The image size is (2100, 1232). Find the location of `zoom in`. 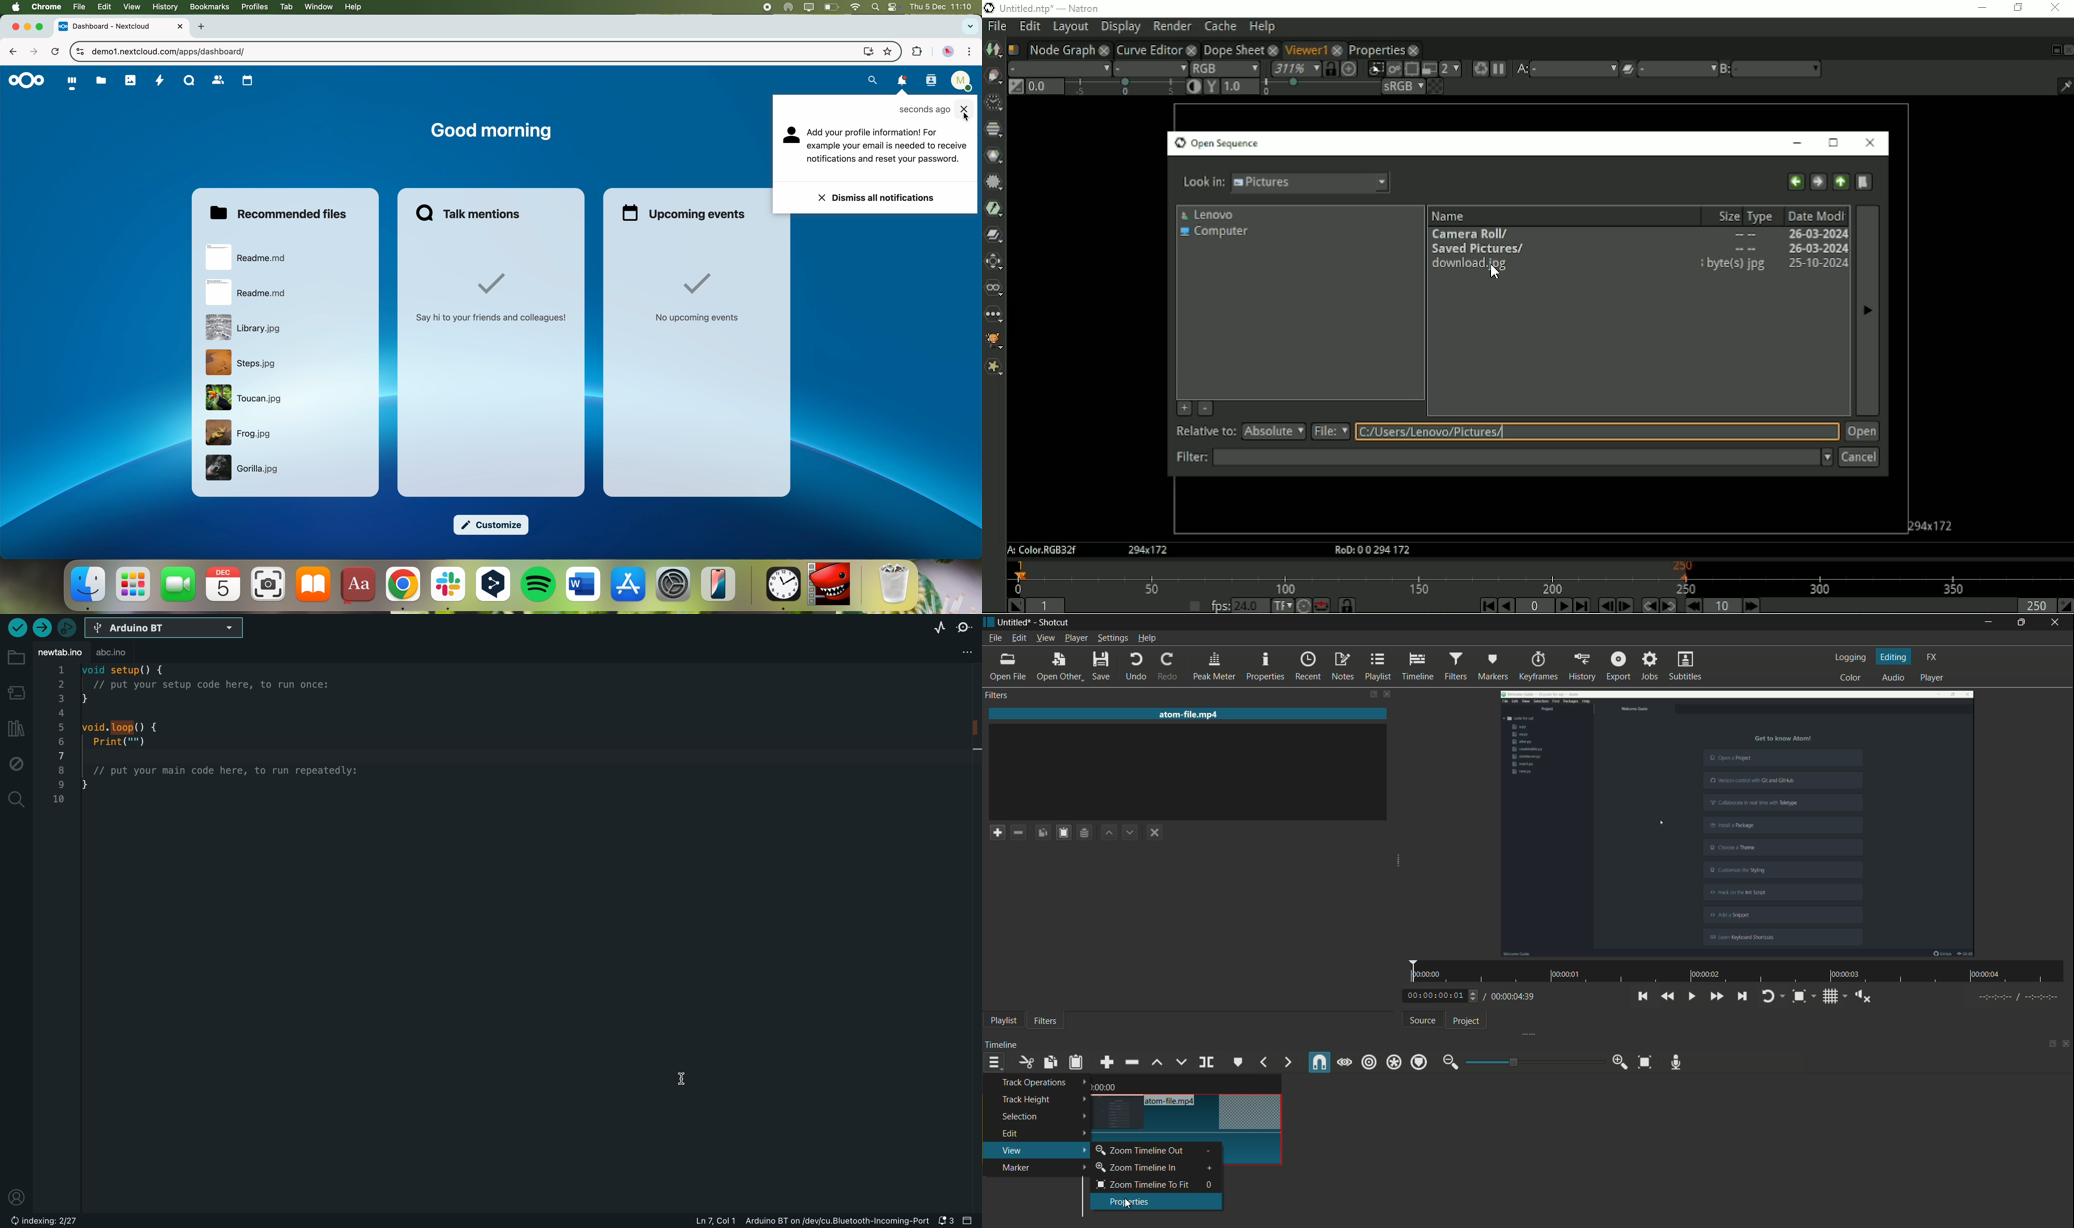

zoom in is located at coordinates (1622, 1062).